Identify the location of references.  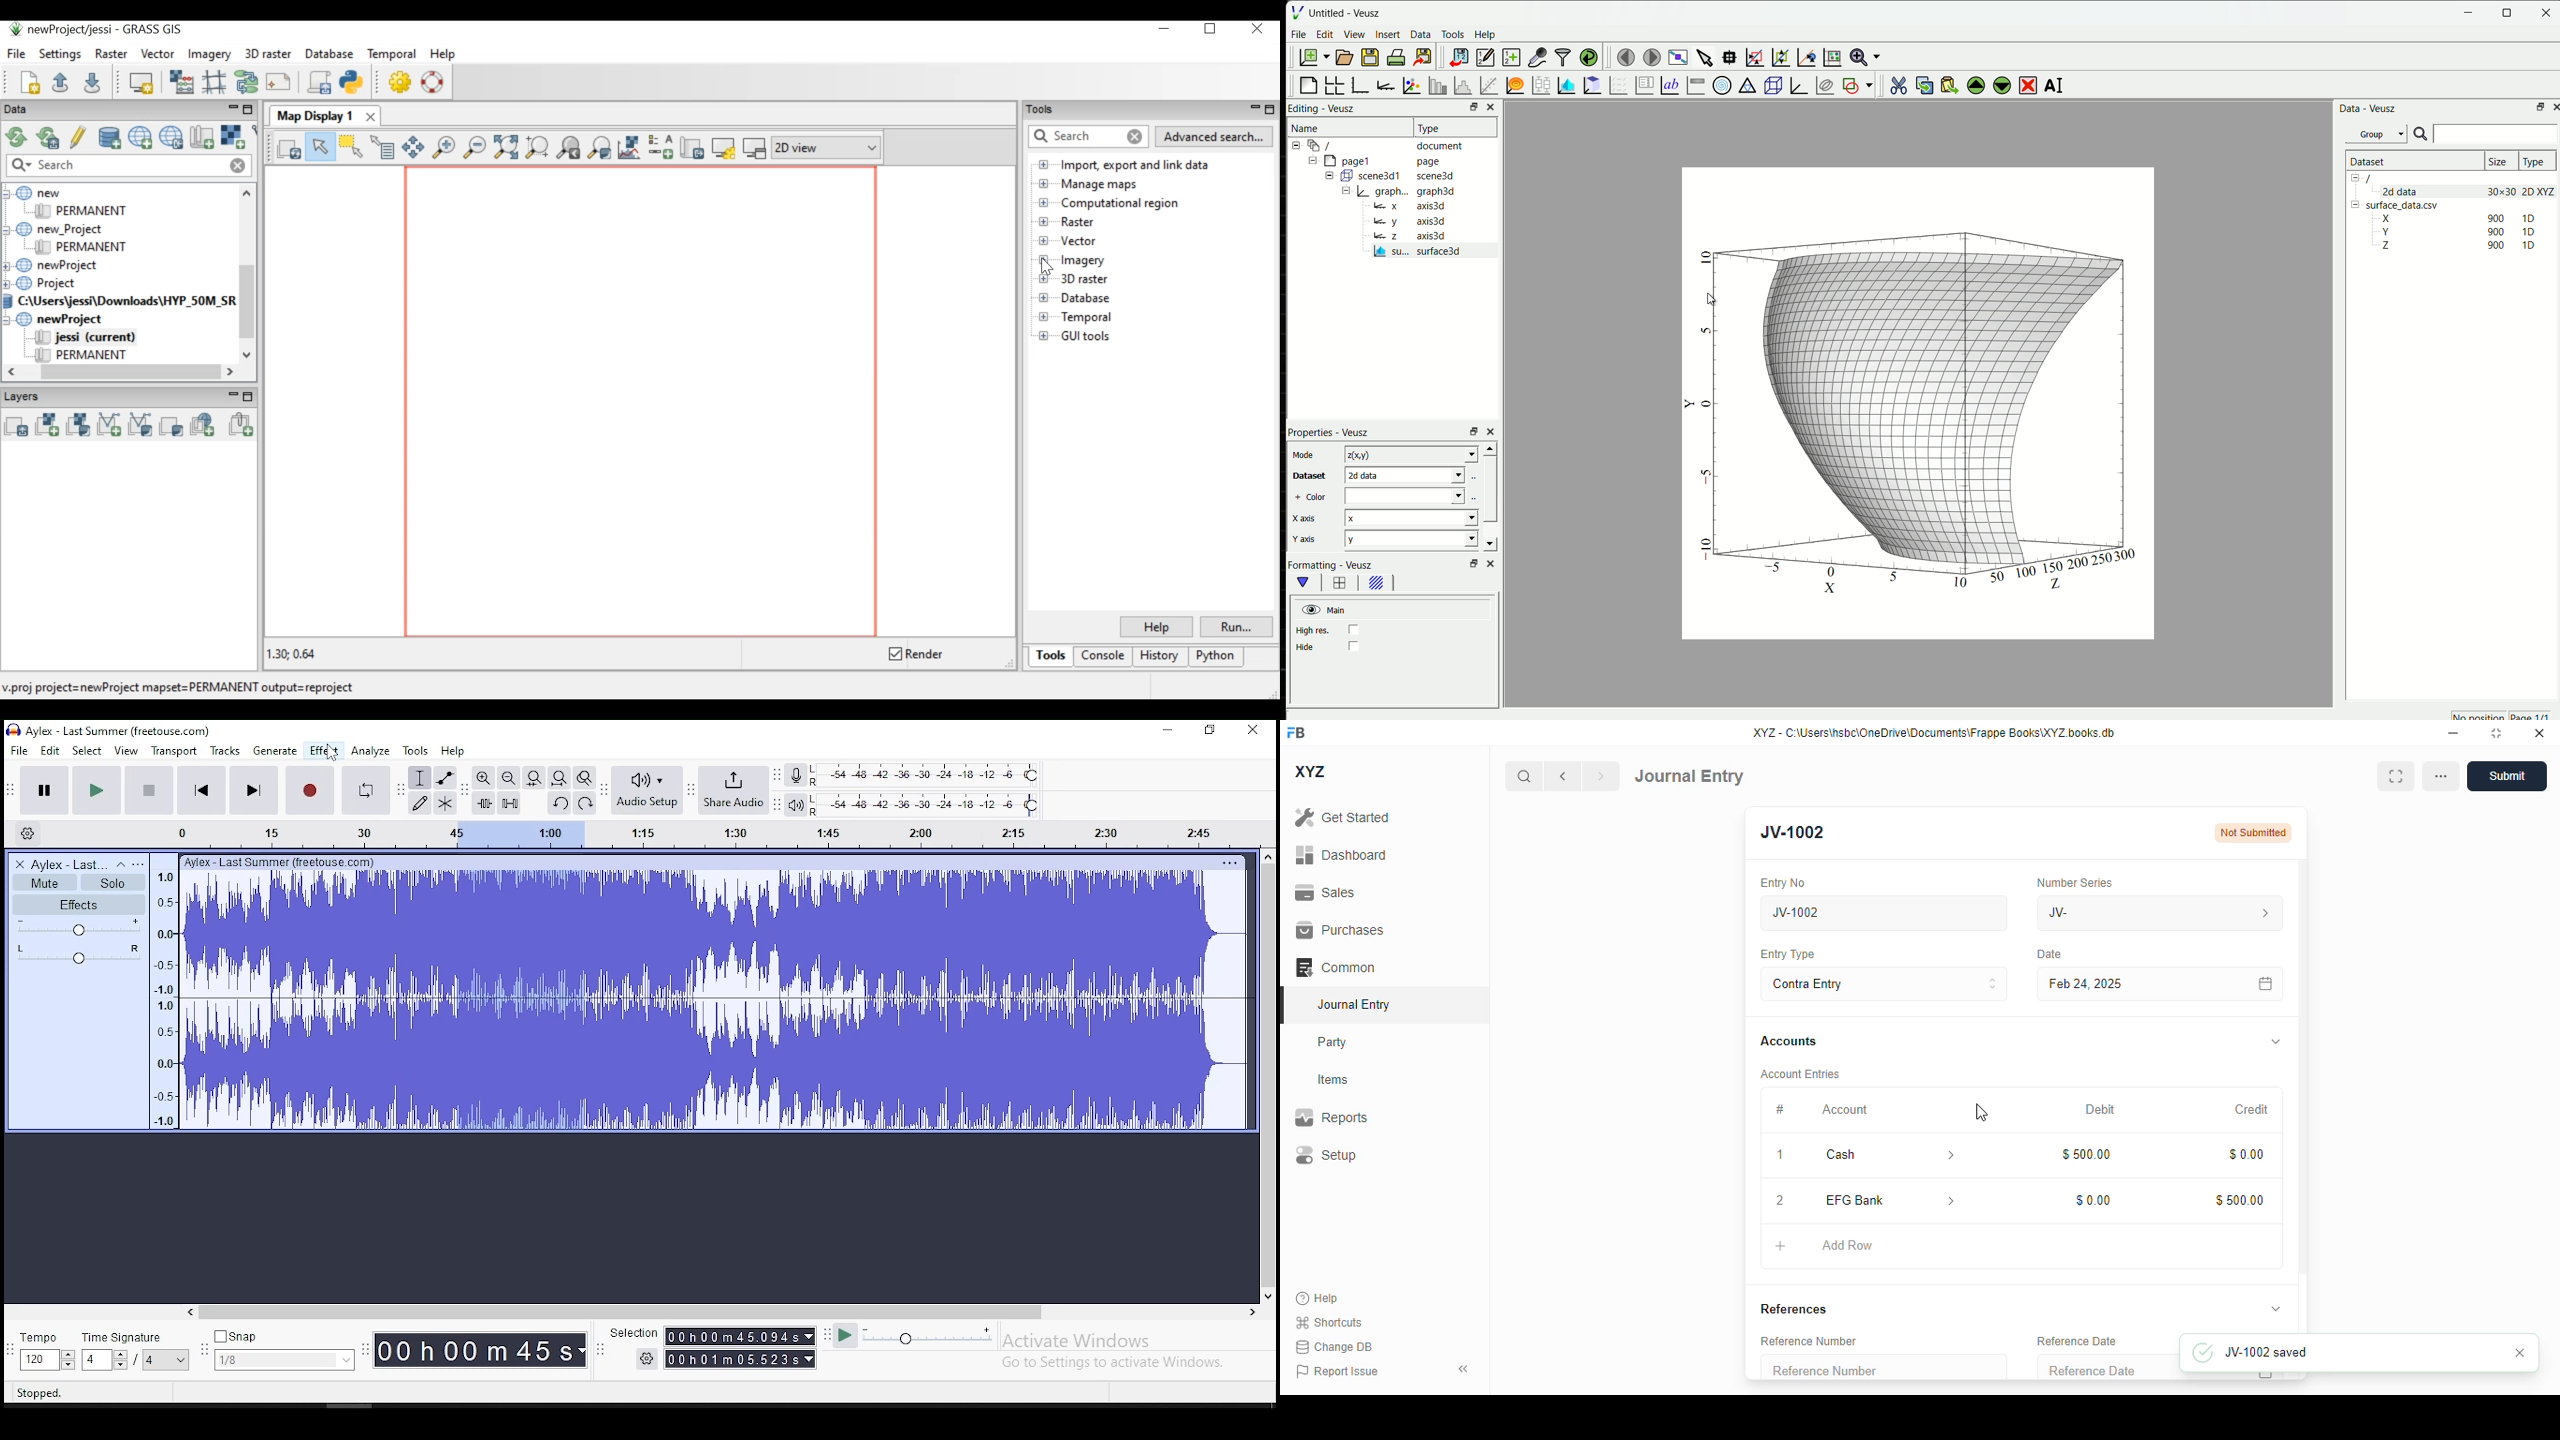
(1794, 1309).